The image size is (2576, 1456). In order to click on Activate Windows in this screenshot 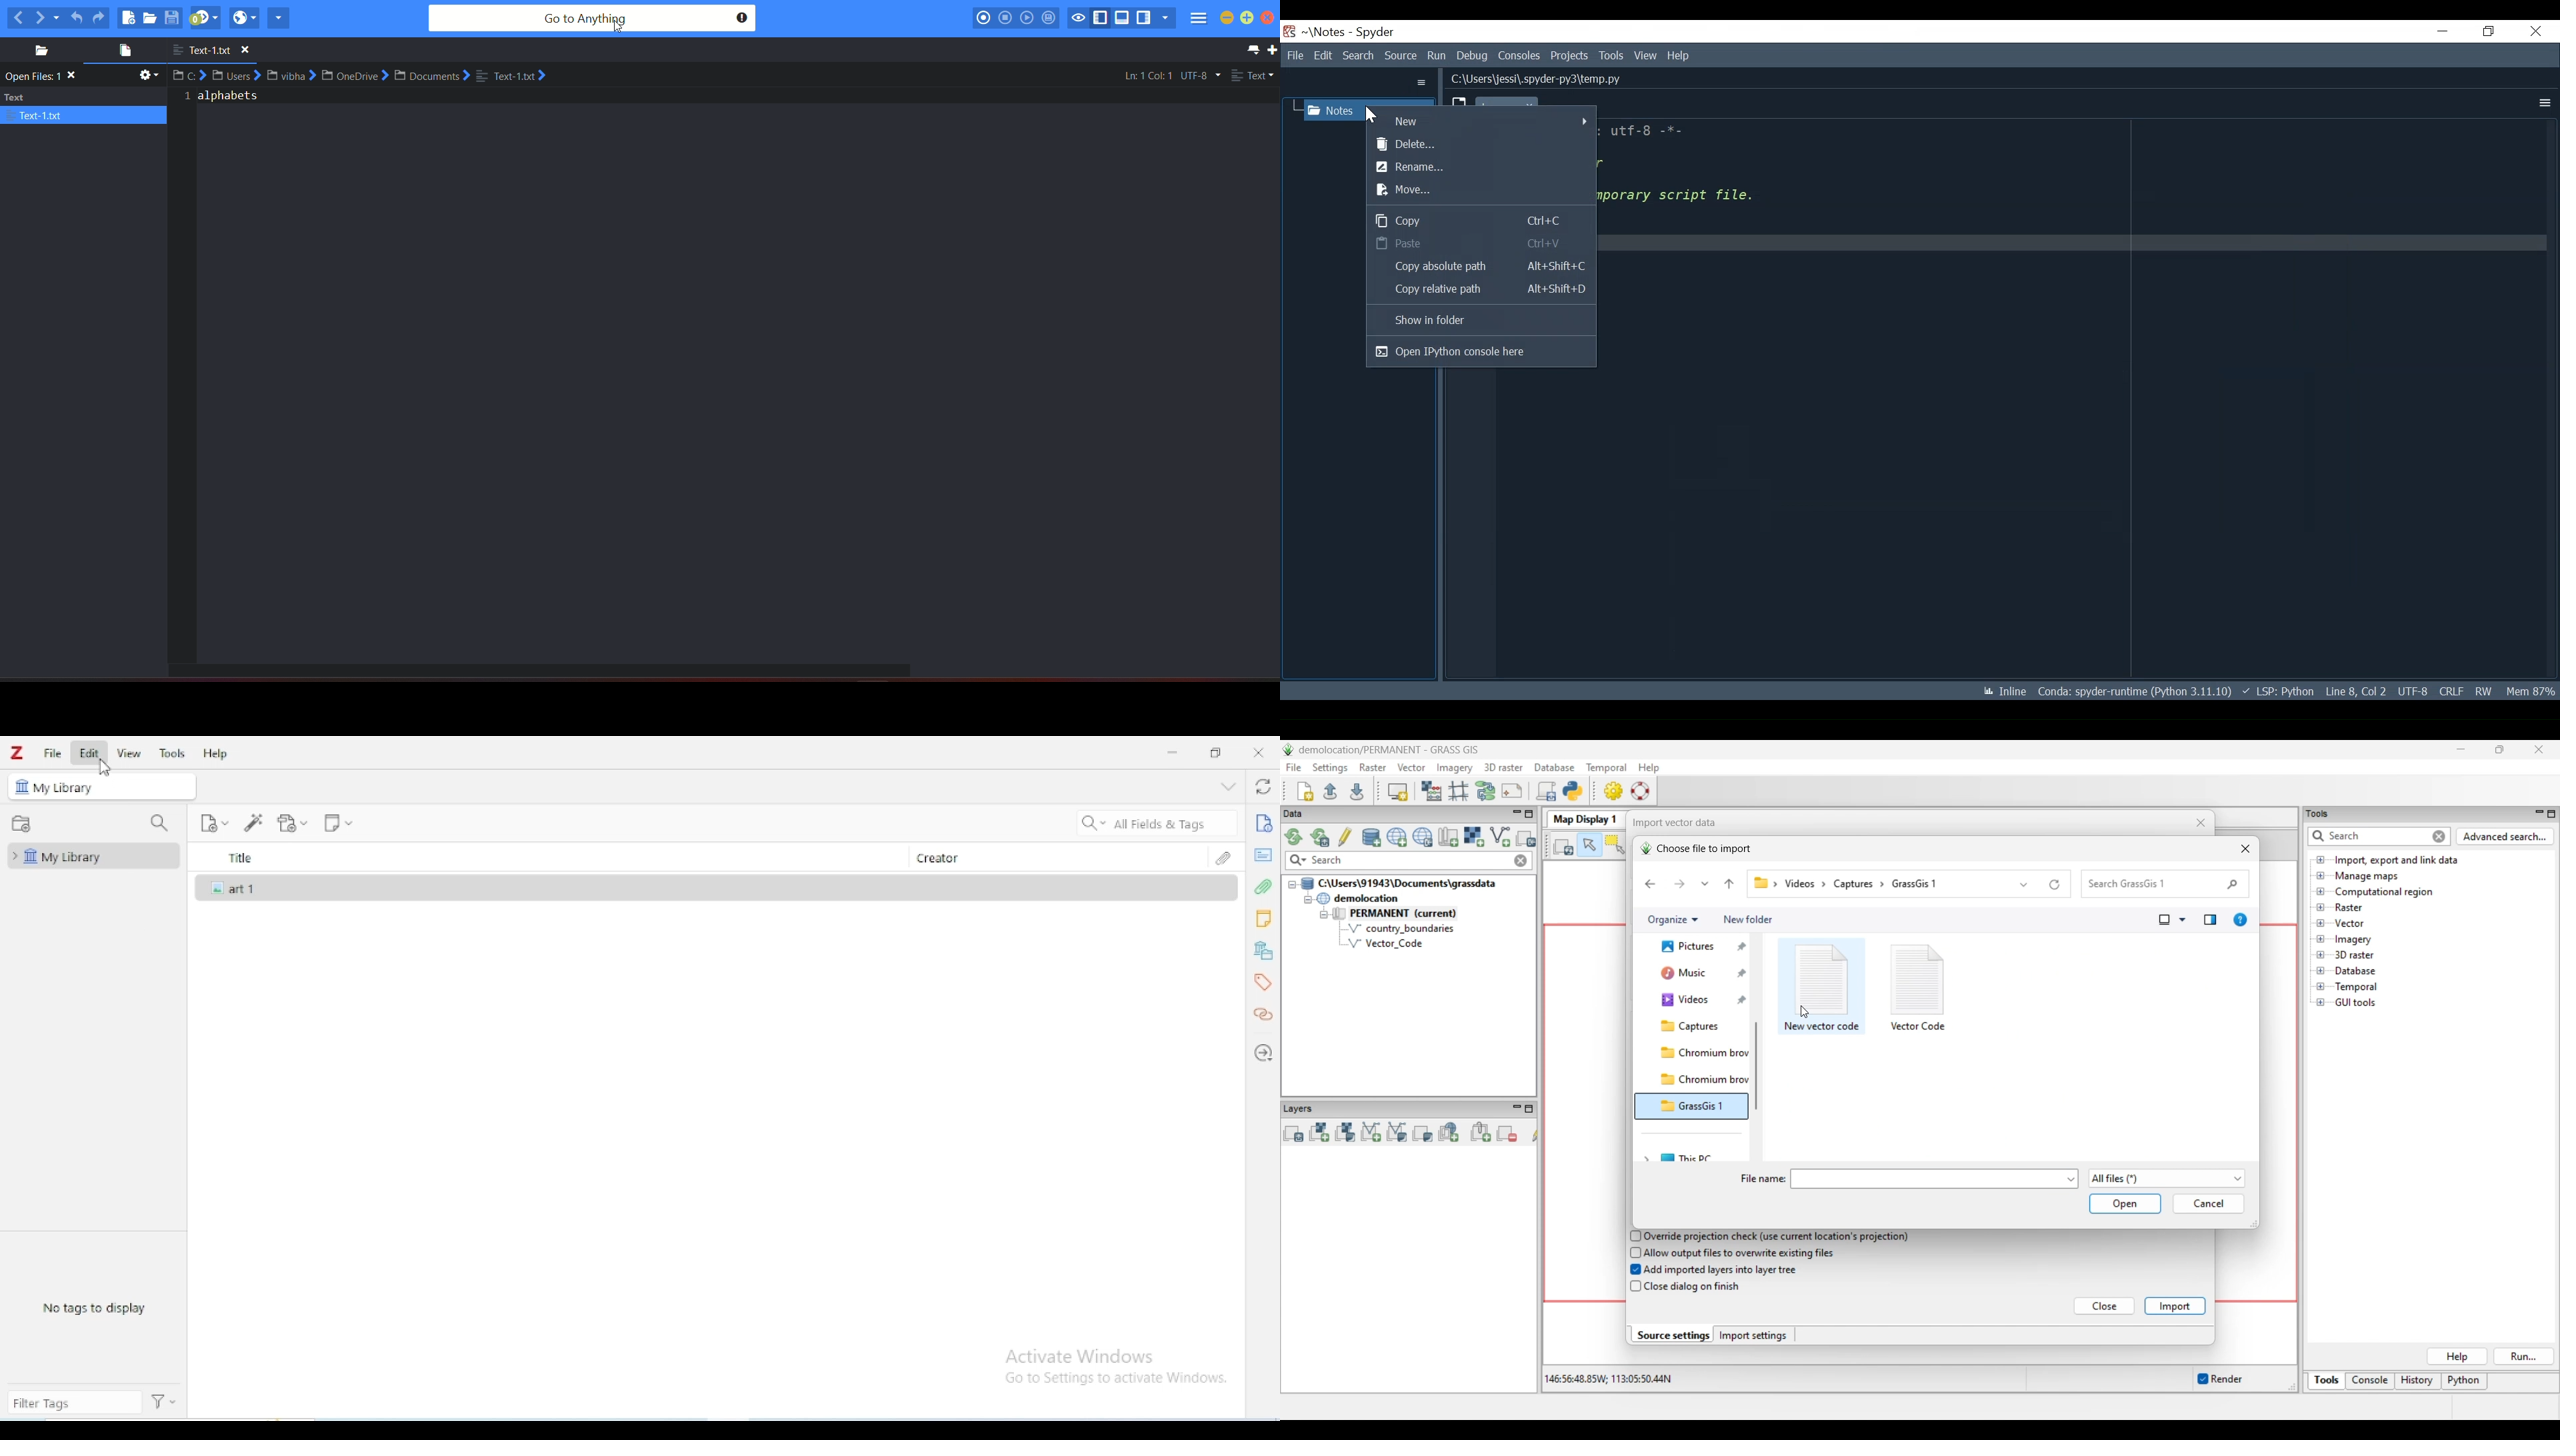, I will do `click(1085, 1355)`.